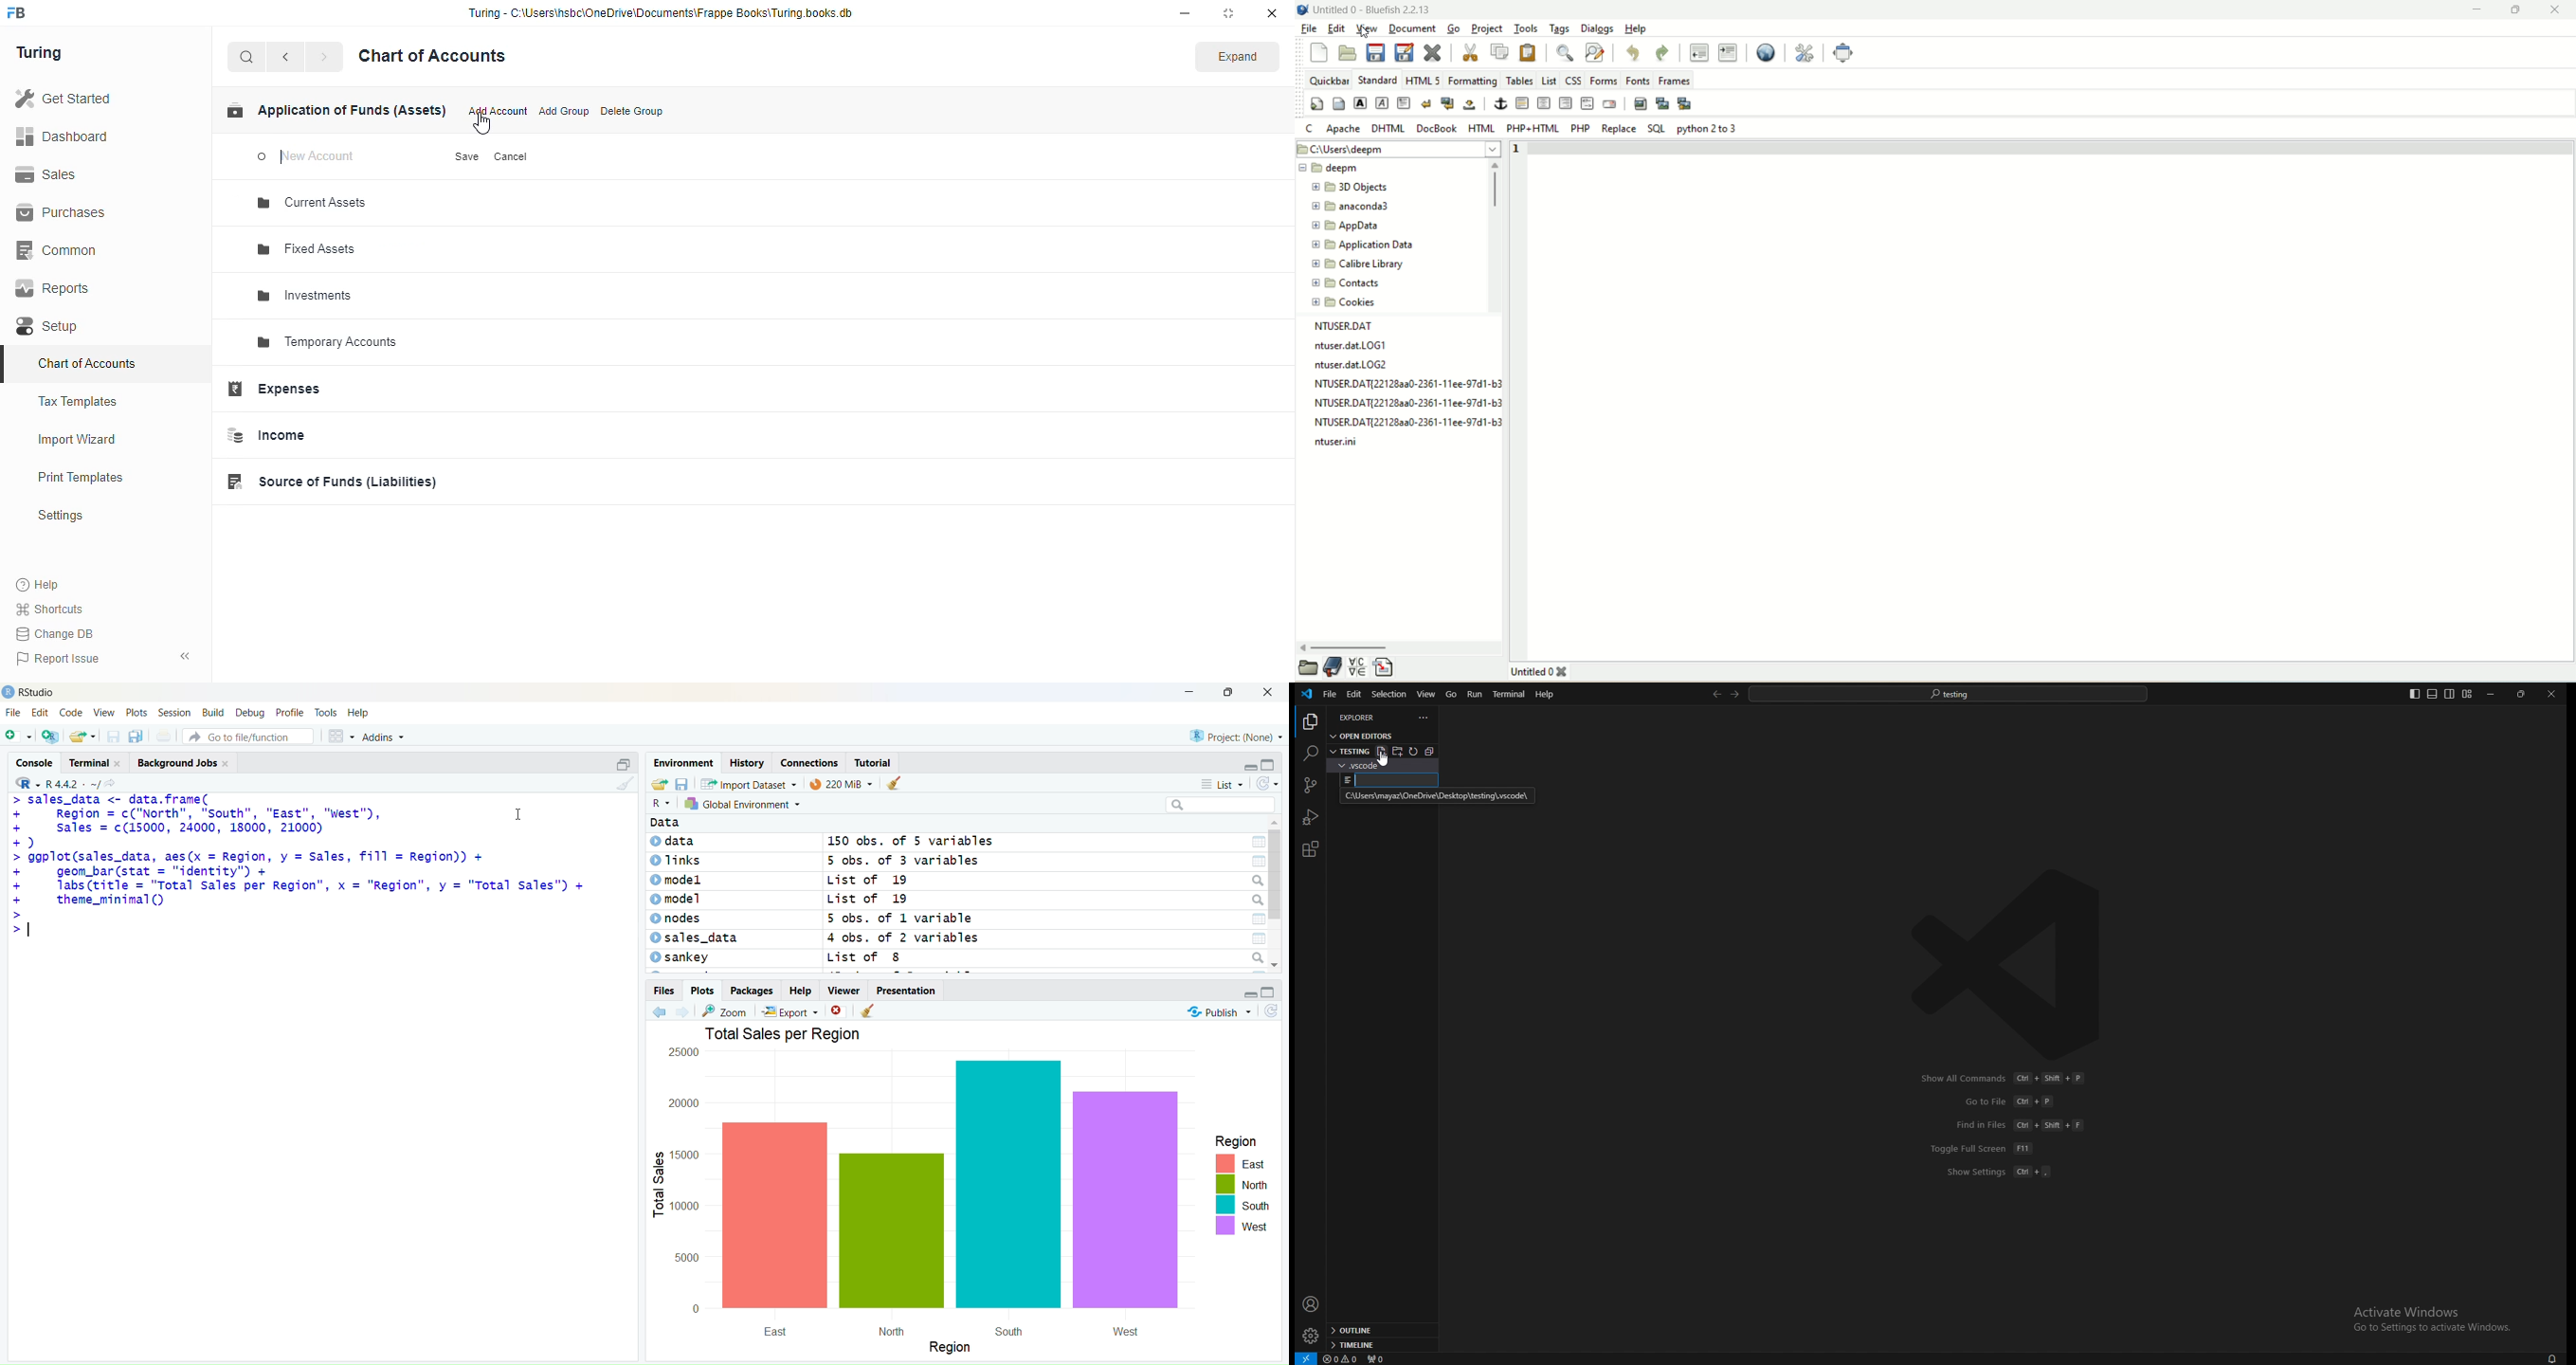 The image size is (2576, 1372). I want to click on maximize, so click(1228, 13).